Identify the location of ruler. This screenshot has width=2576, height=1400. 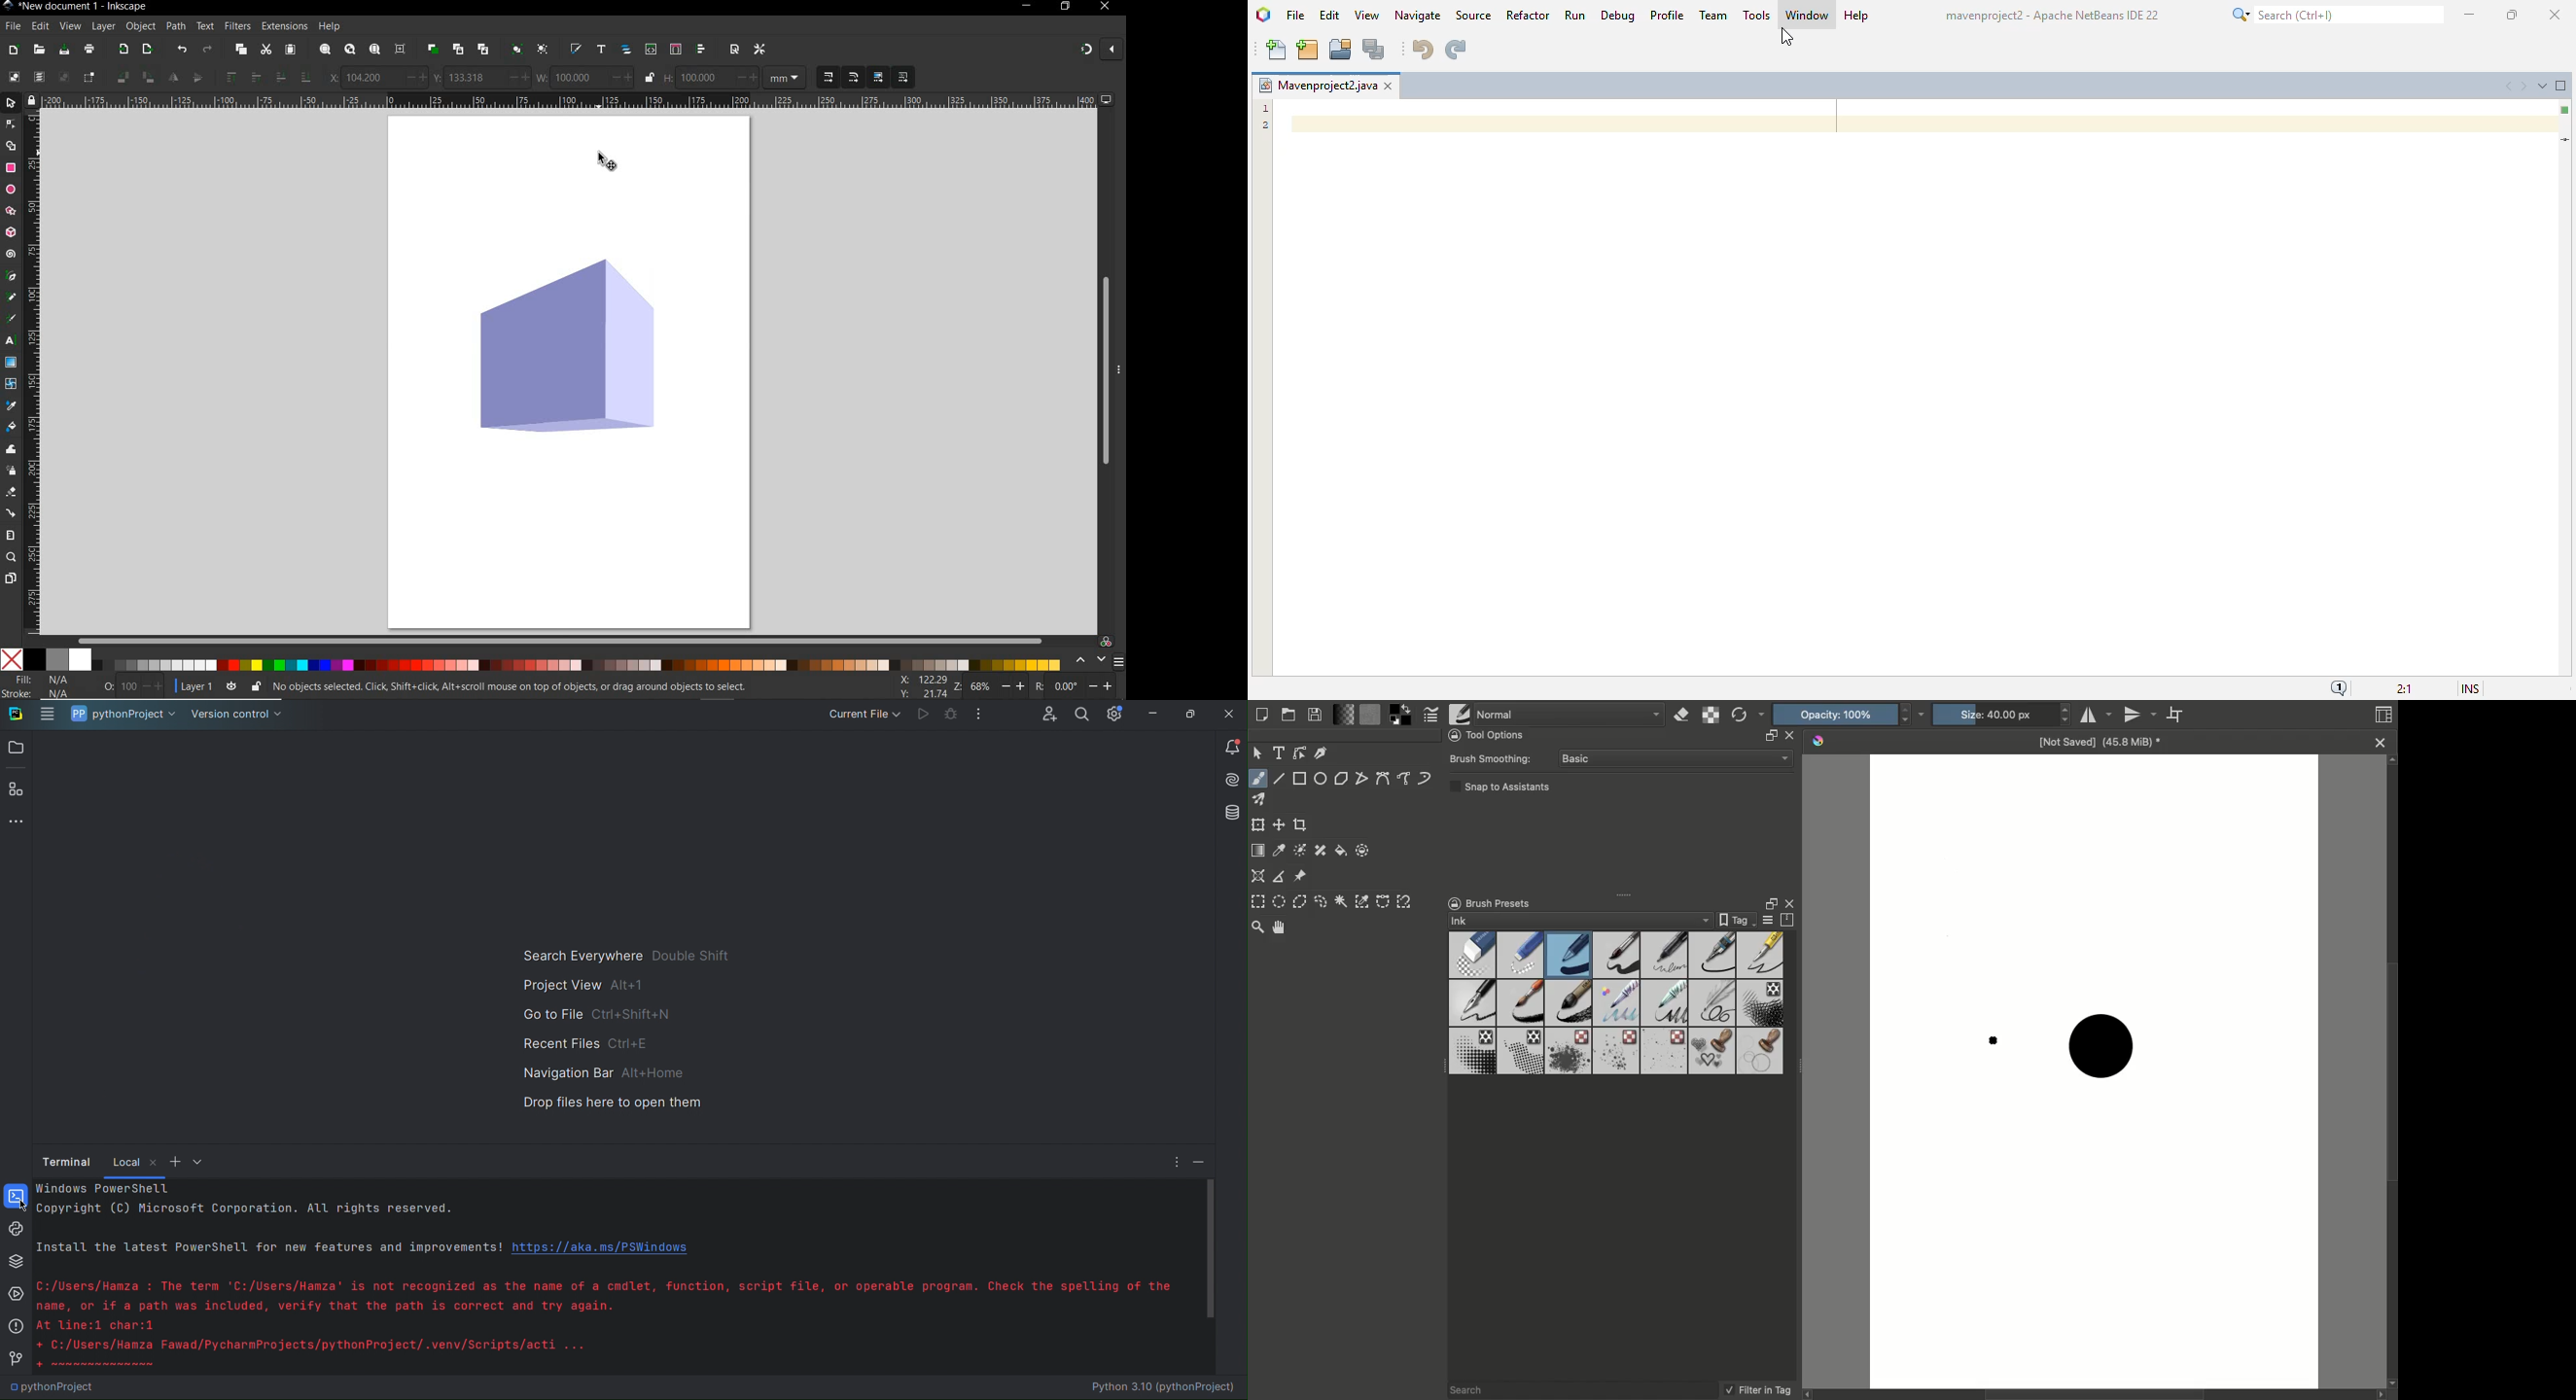
(569, 101).